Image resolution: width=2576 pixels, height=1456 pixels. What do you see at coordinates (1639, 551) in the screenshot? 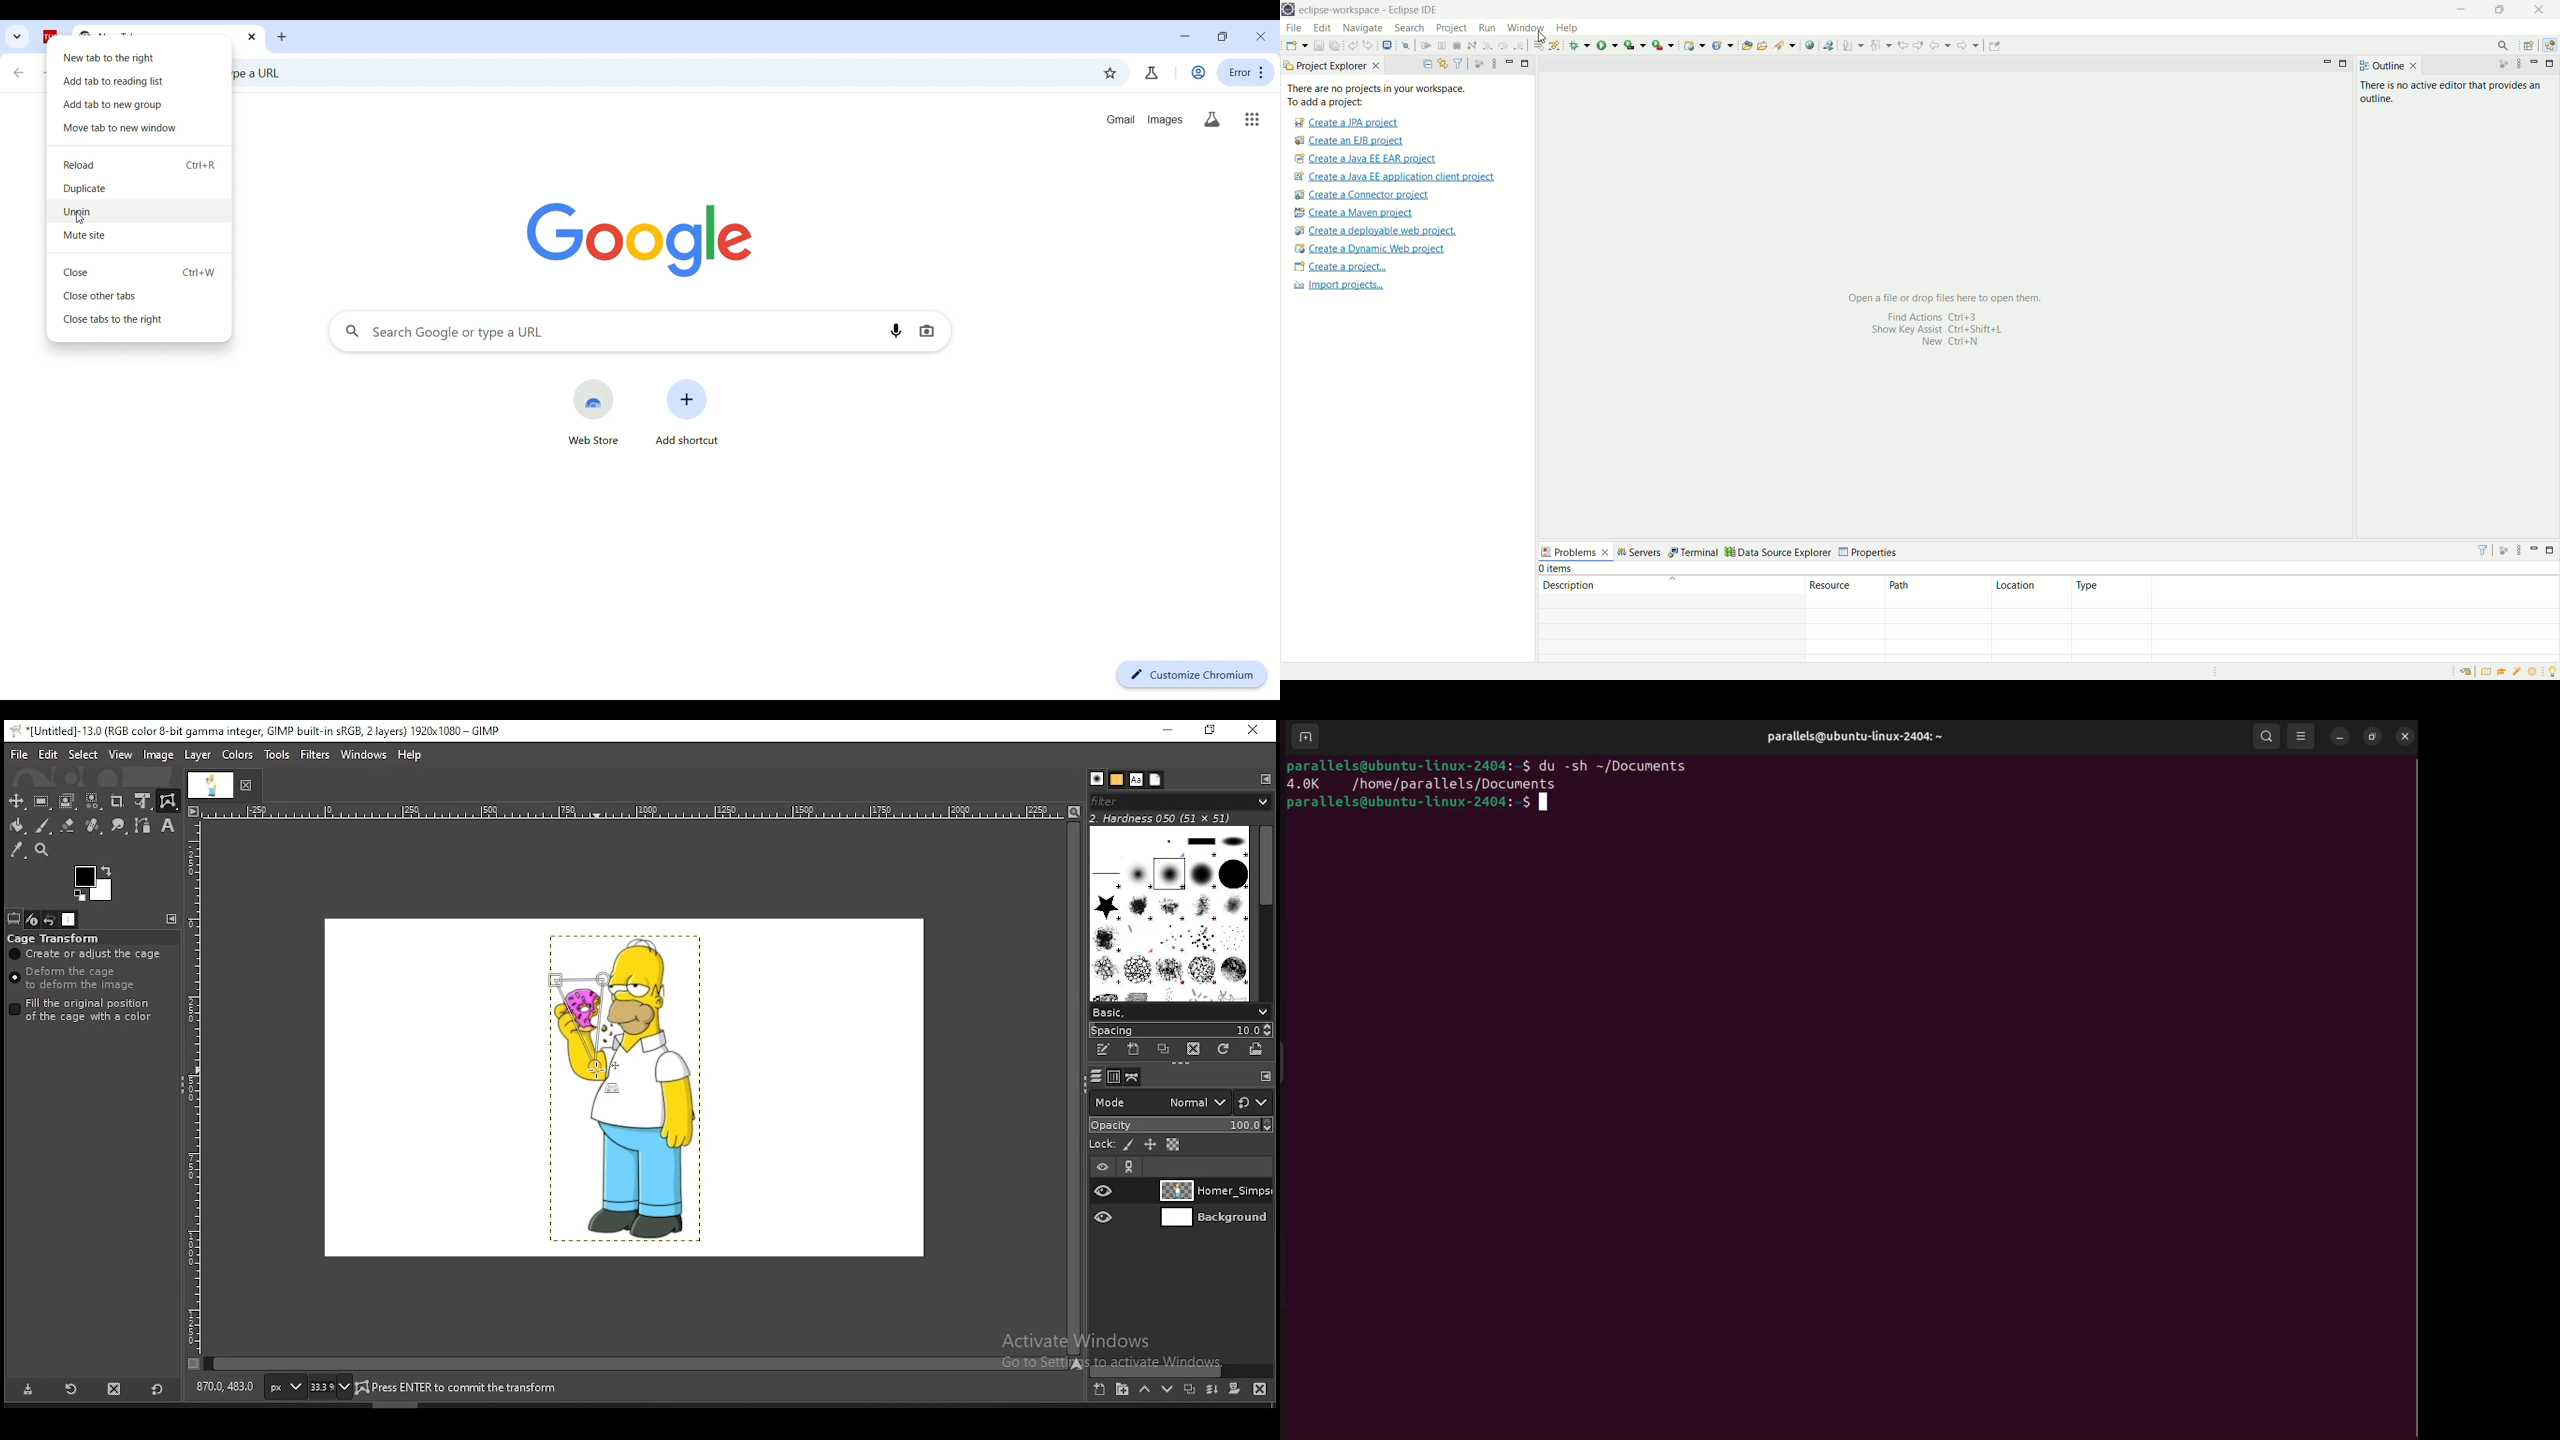
I see `servers` at bounding box center [1639, 551].